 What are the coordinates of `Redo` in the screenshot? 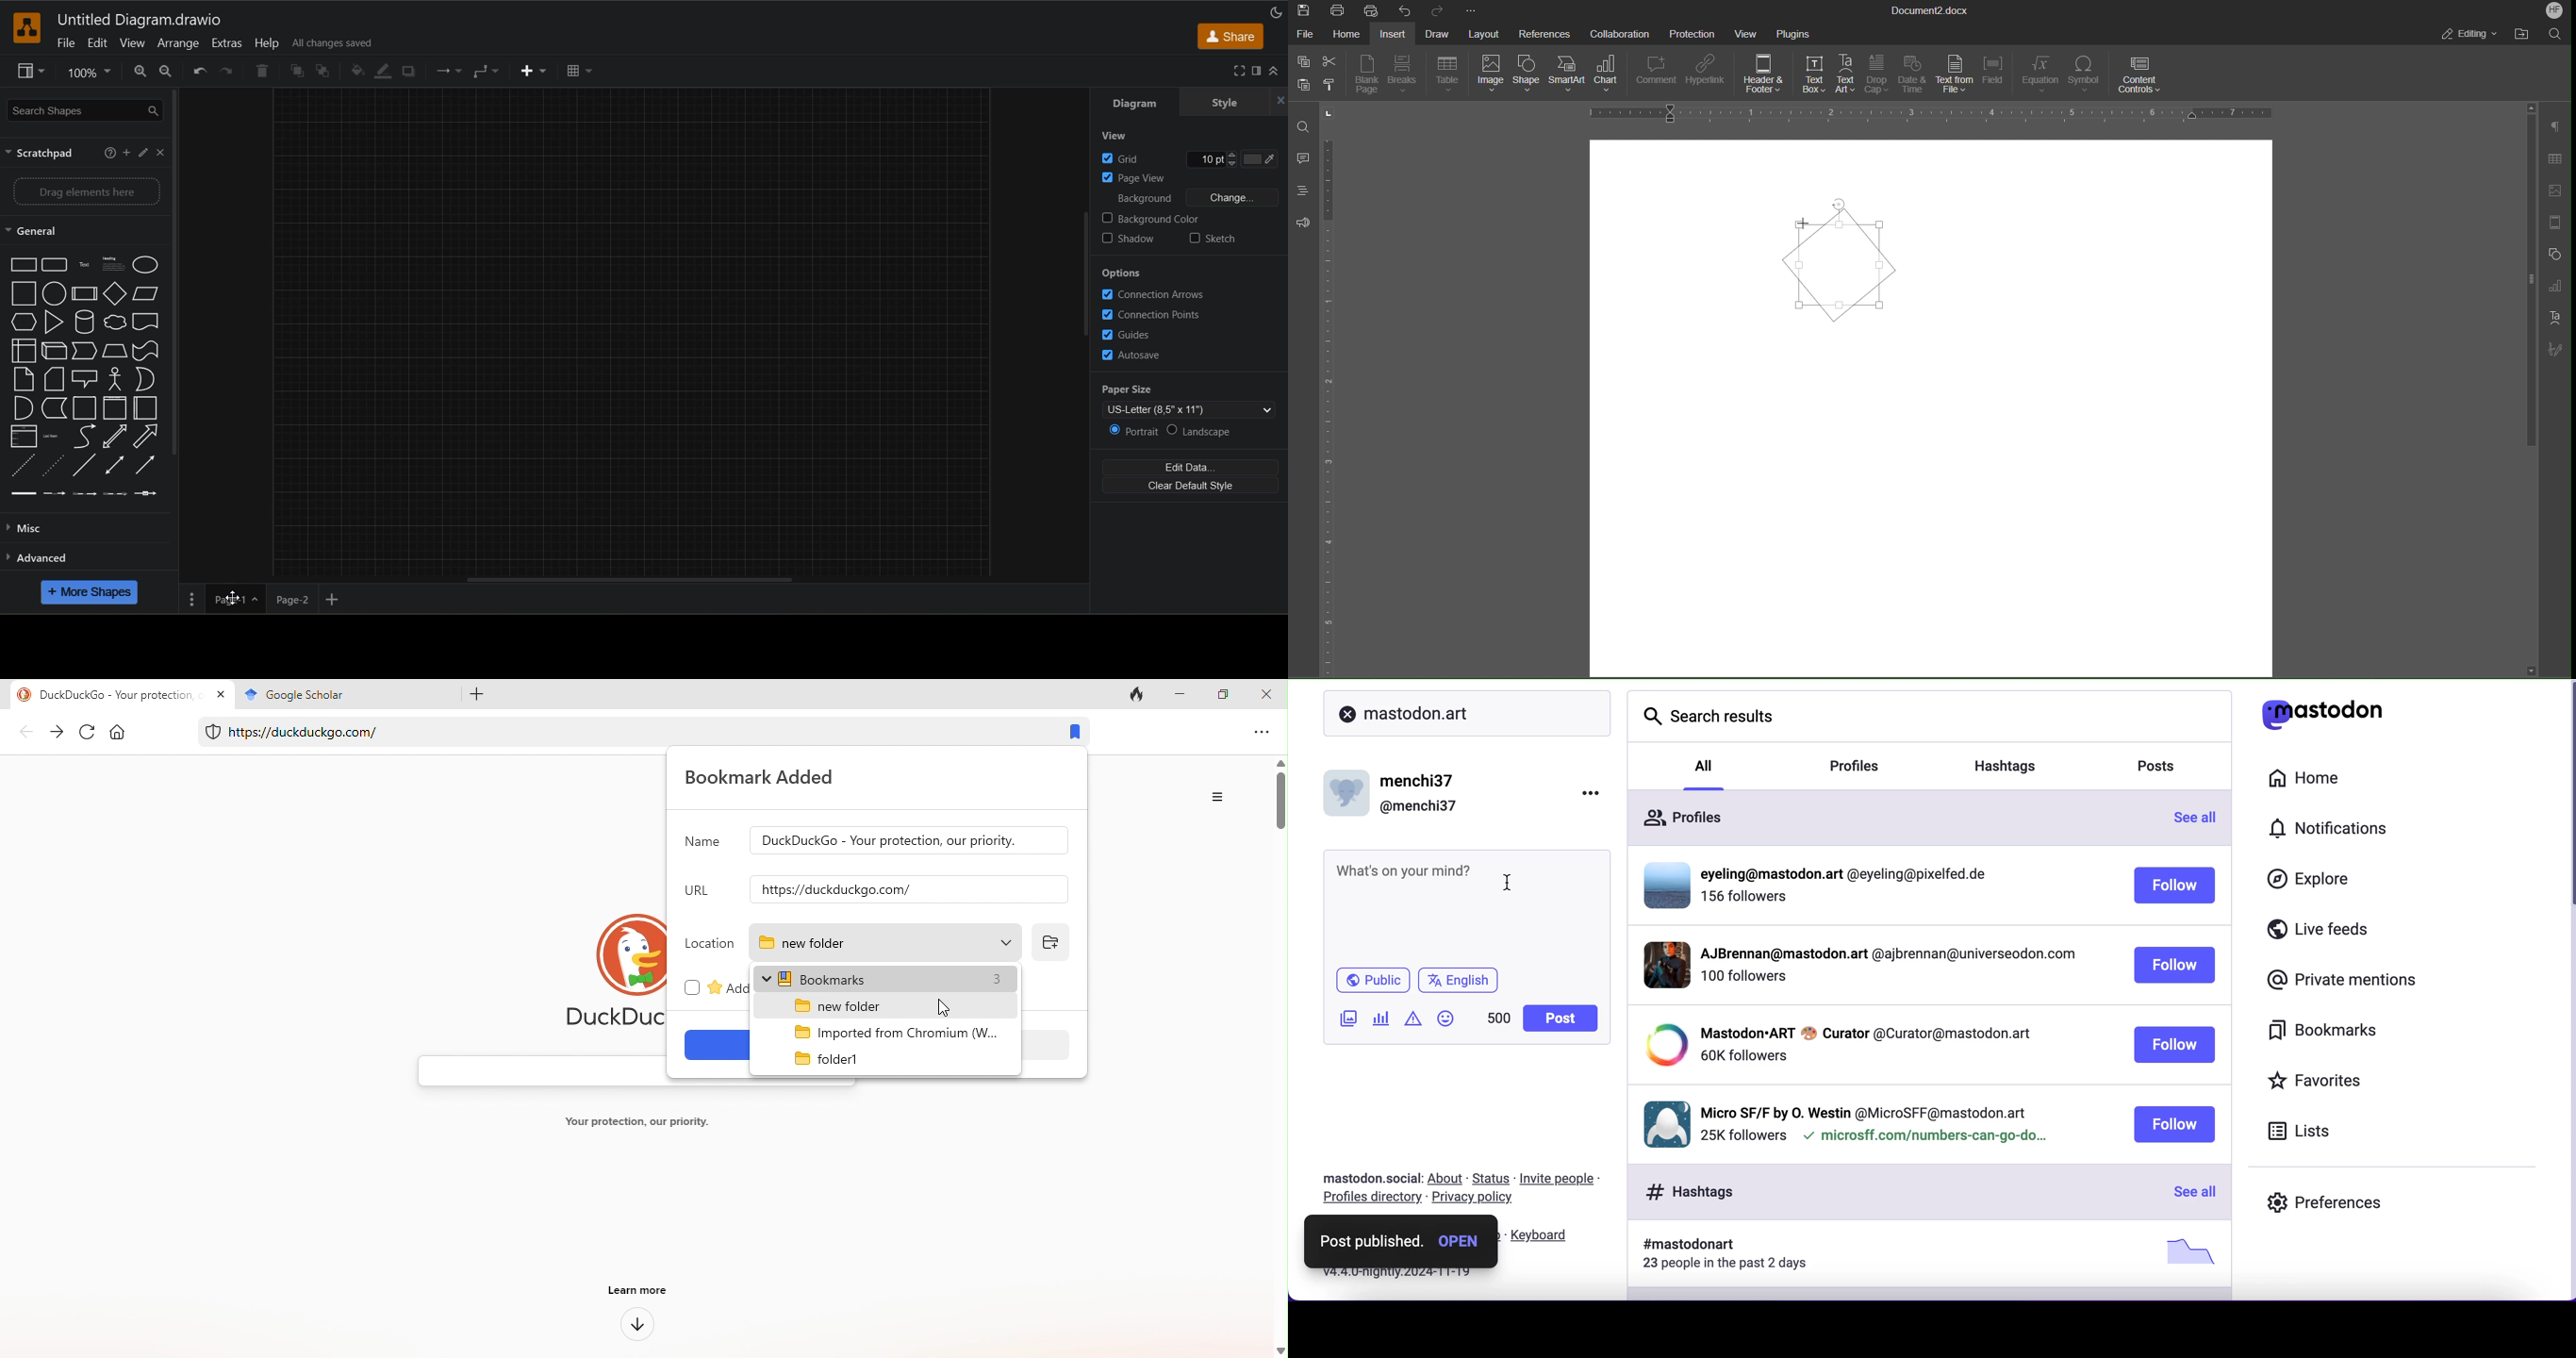 It's located at (1434, 10).